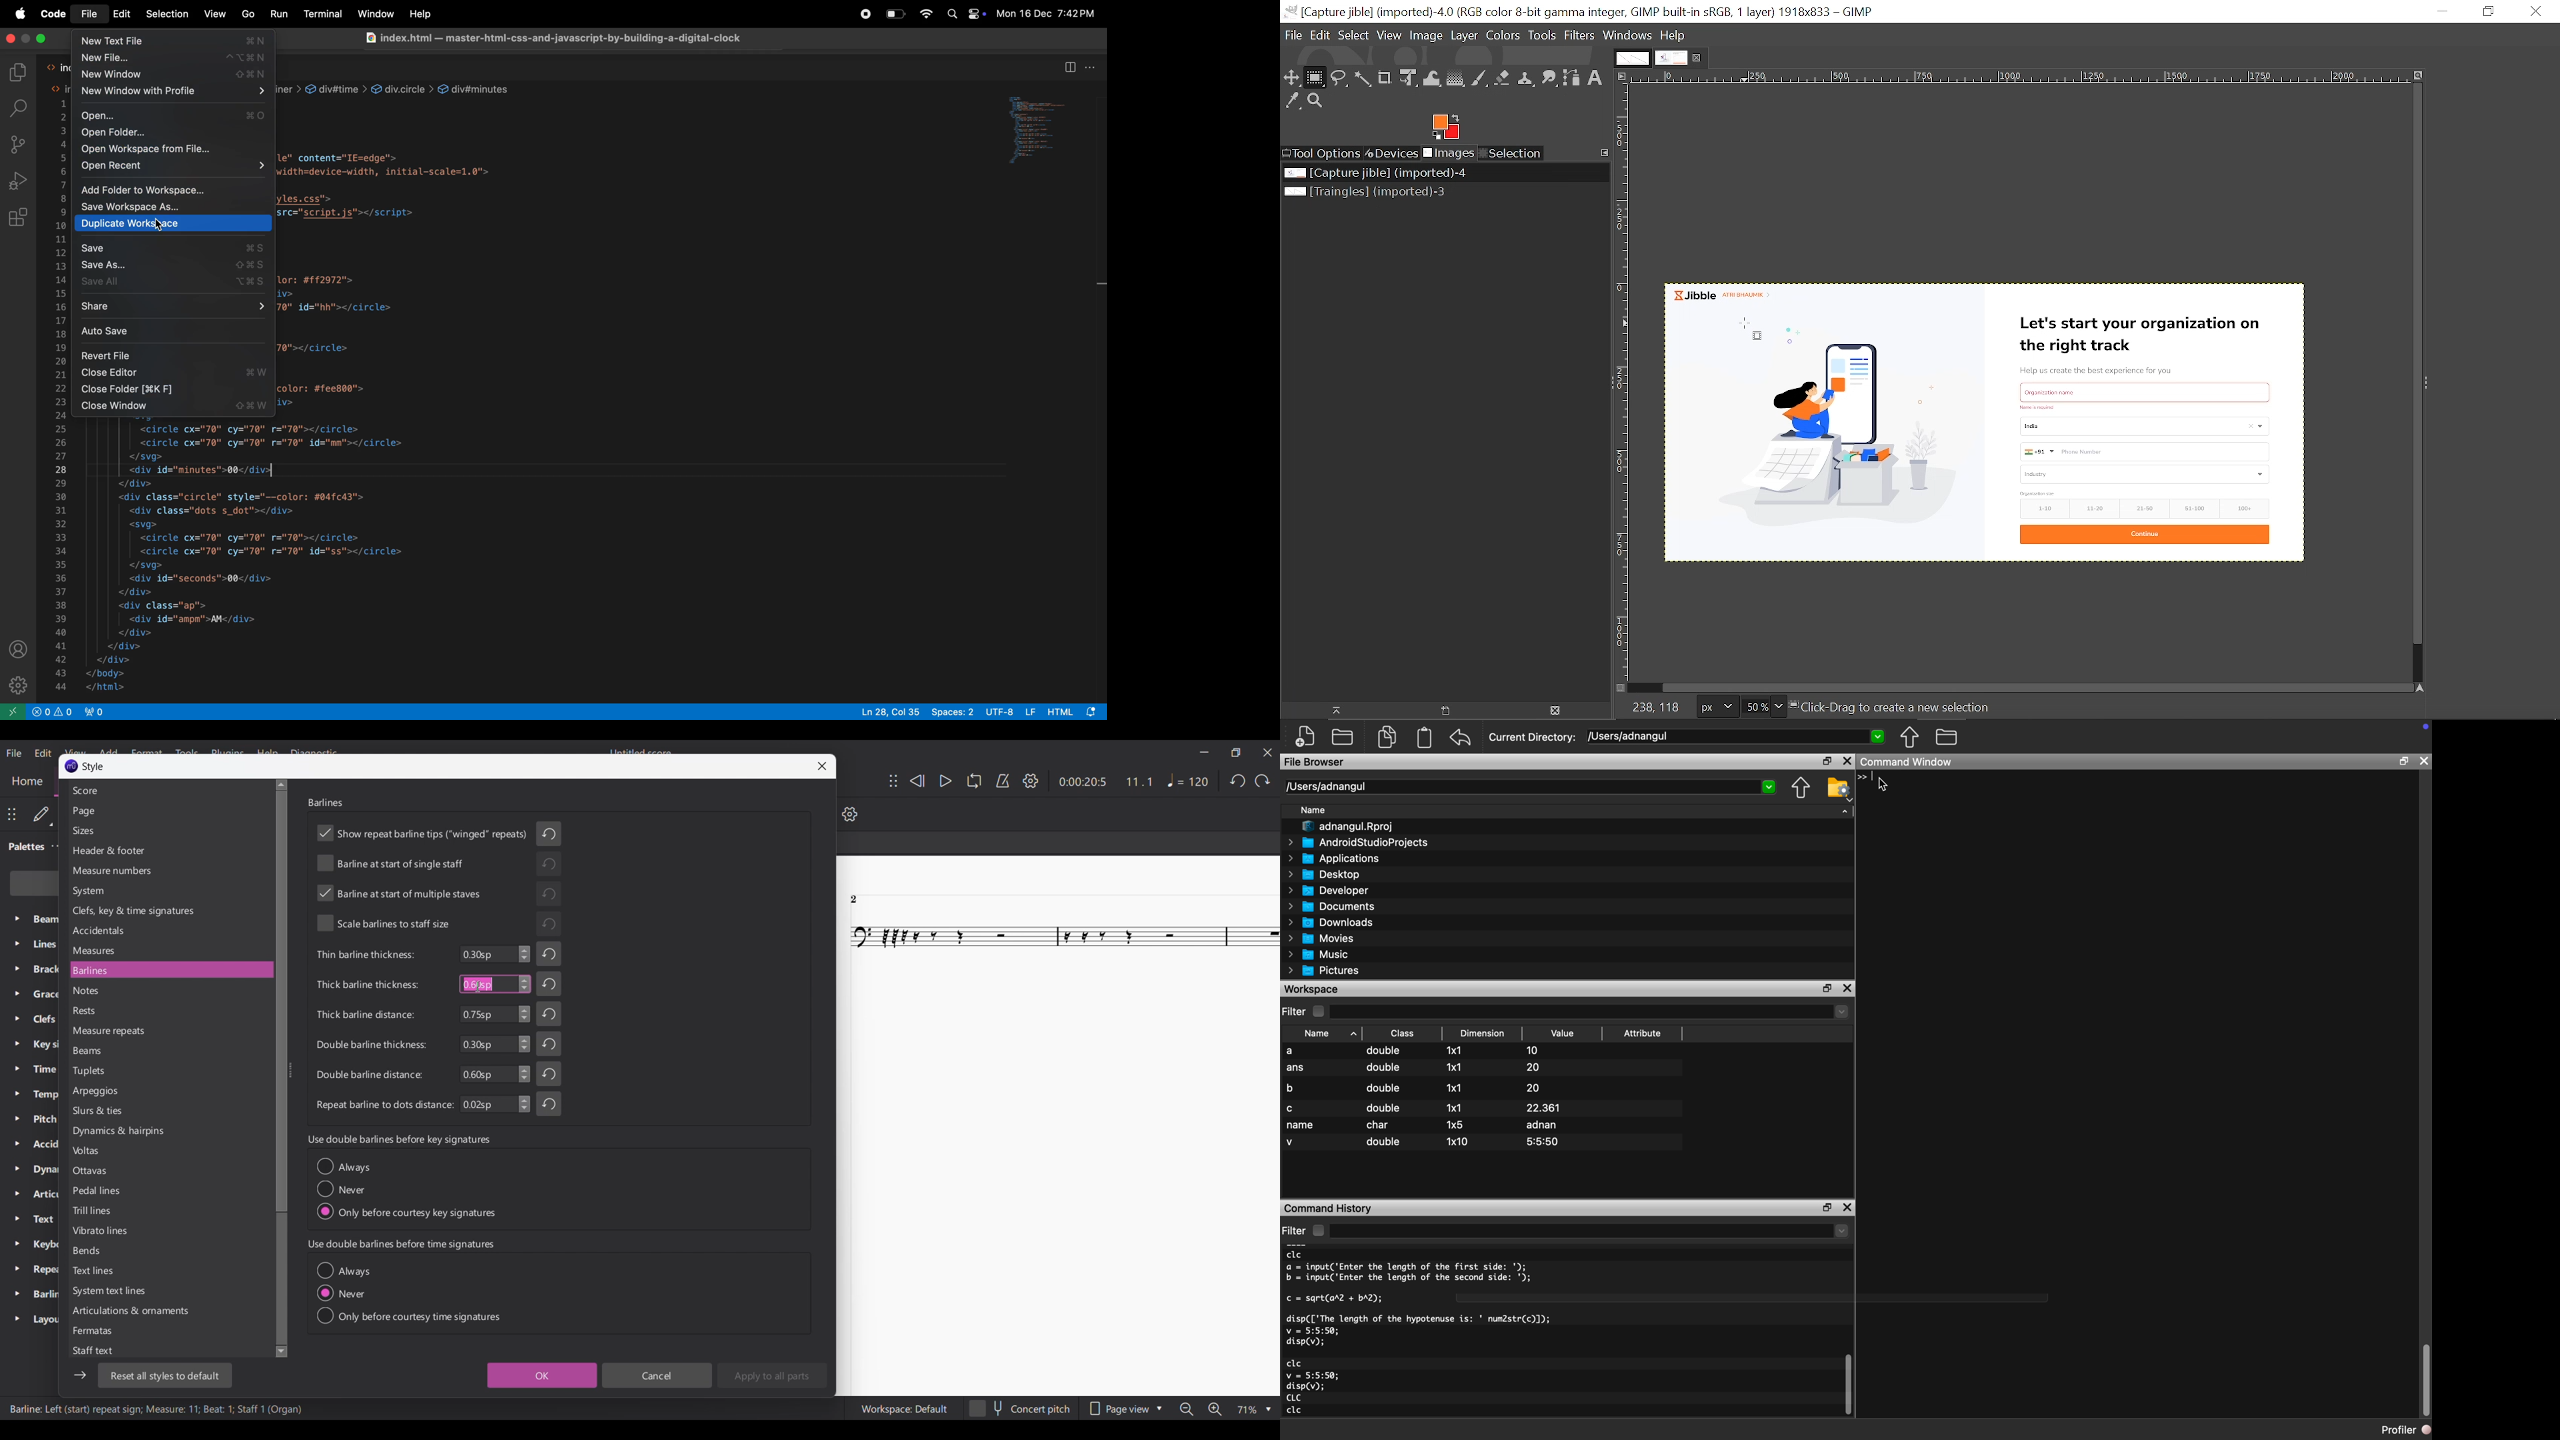  Describe the element at coordinates (1073, 712) in the screenshot. I see `html alert` at that location.